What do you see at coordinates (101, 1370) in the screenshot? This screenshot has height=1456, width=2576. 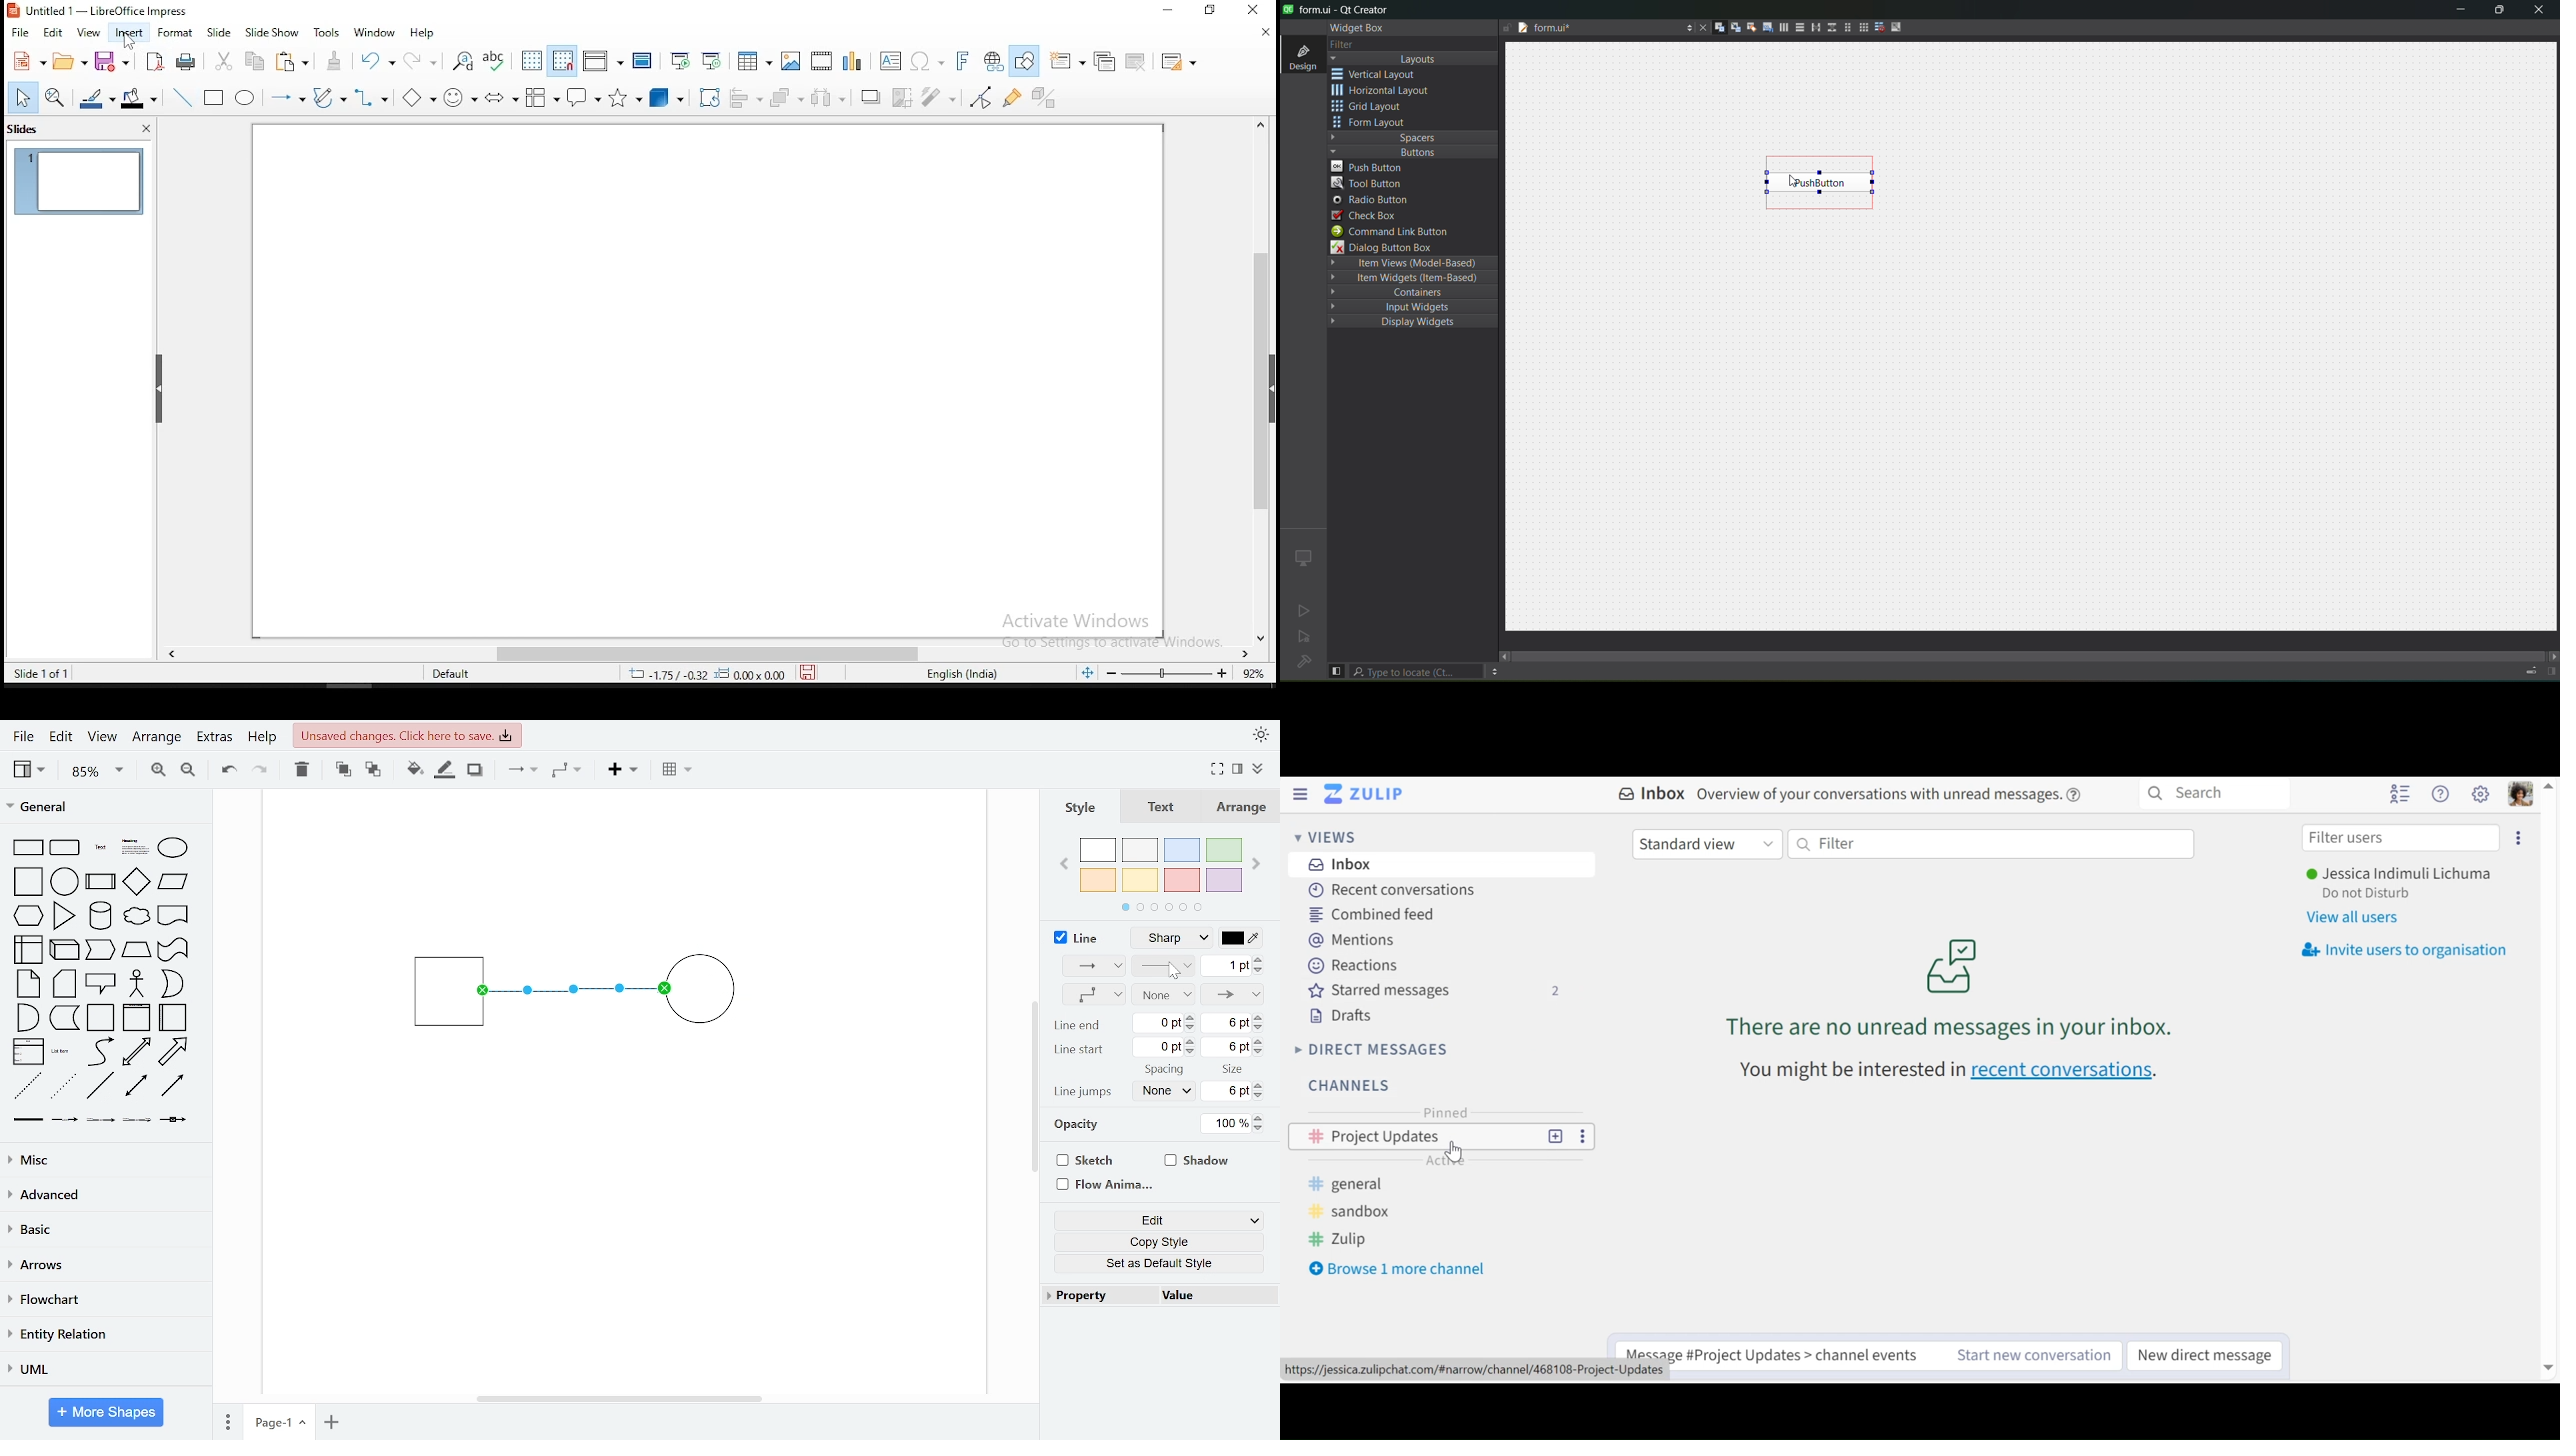 I see `UML` at bounding box center [101, 1370].